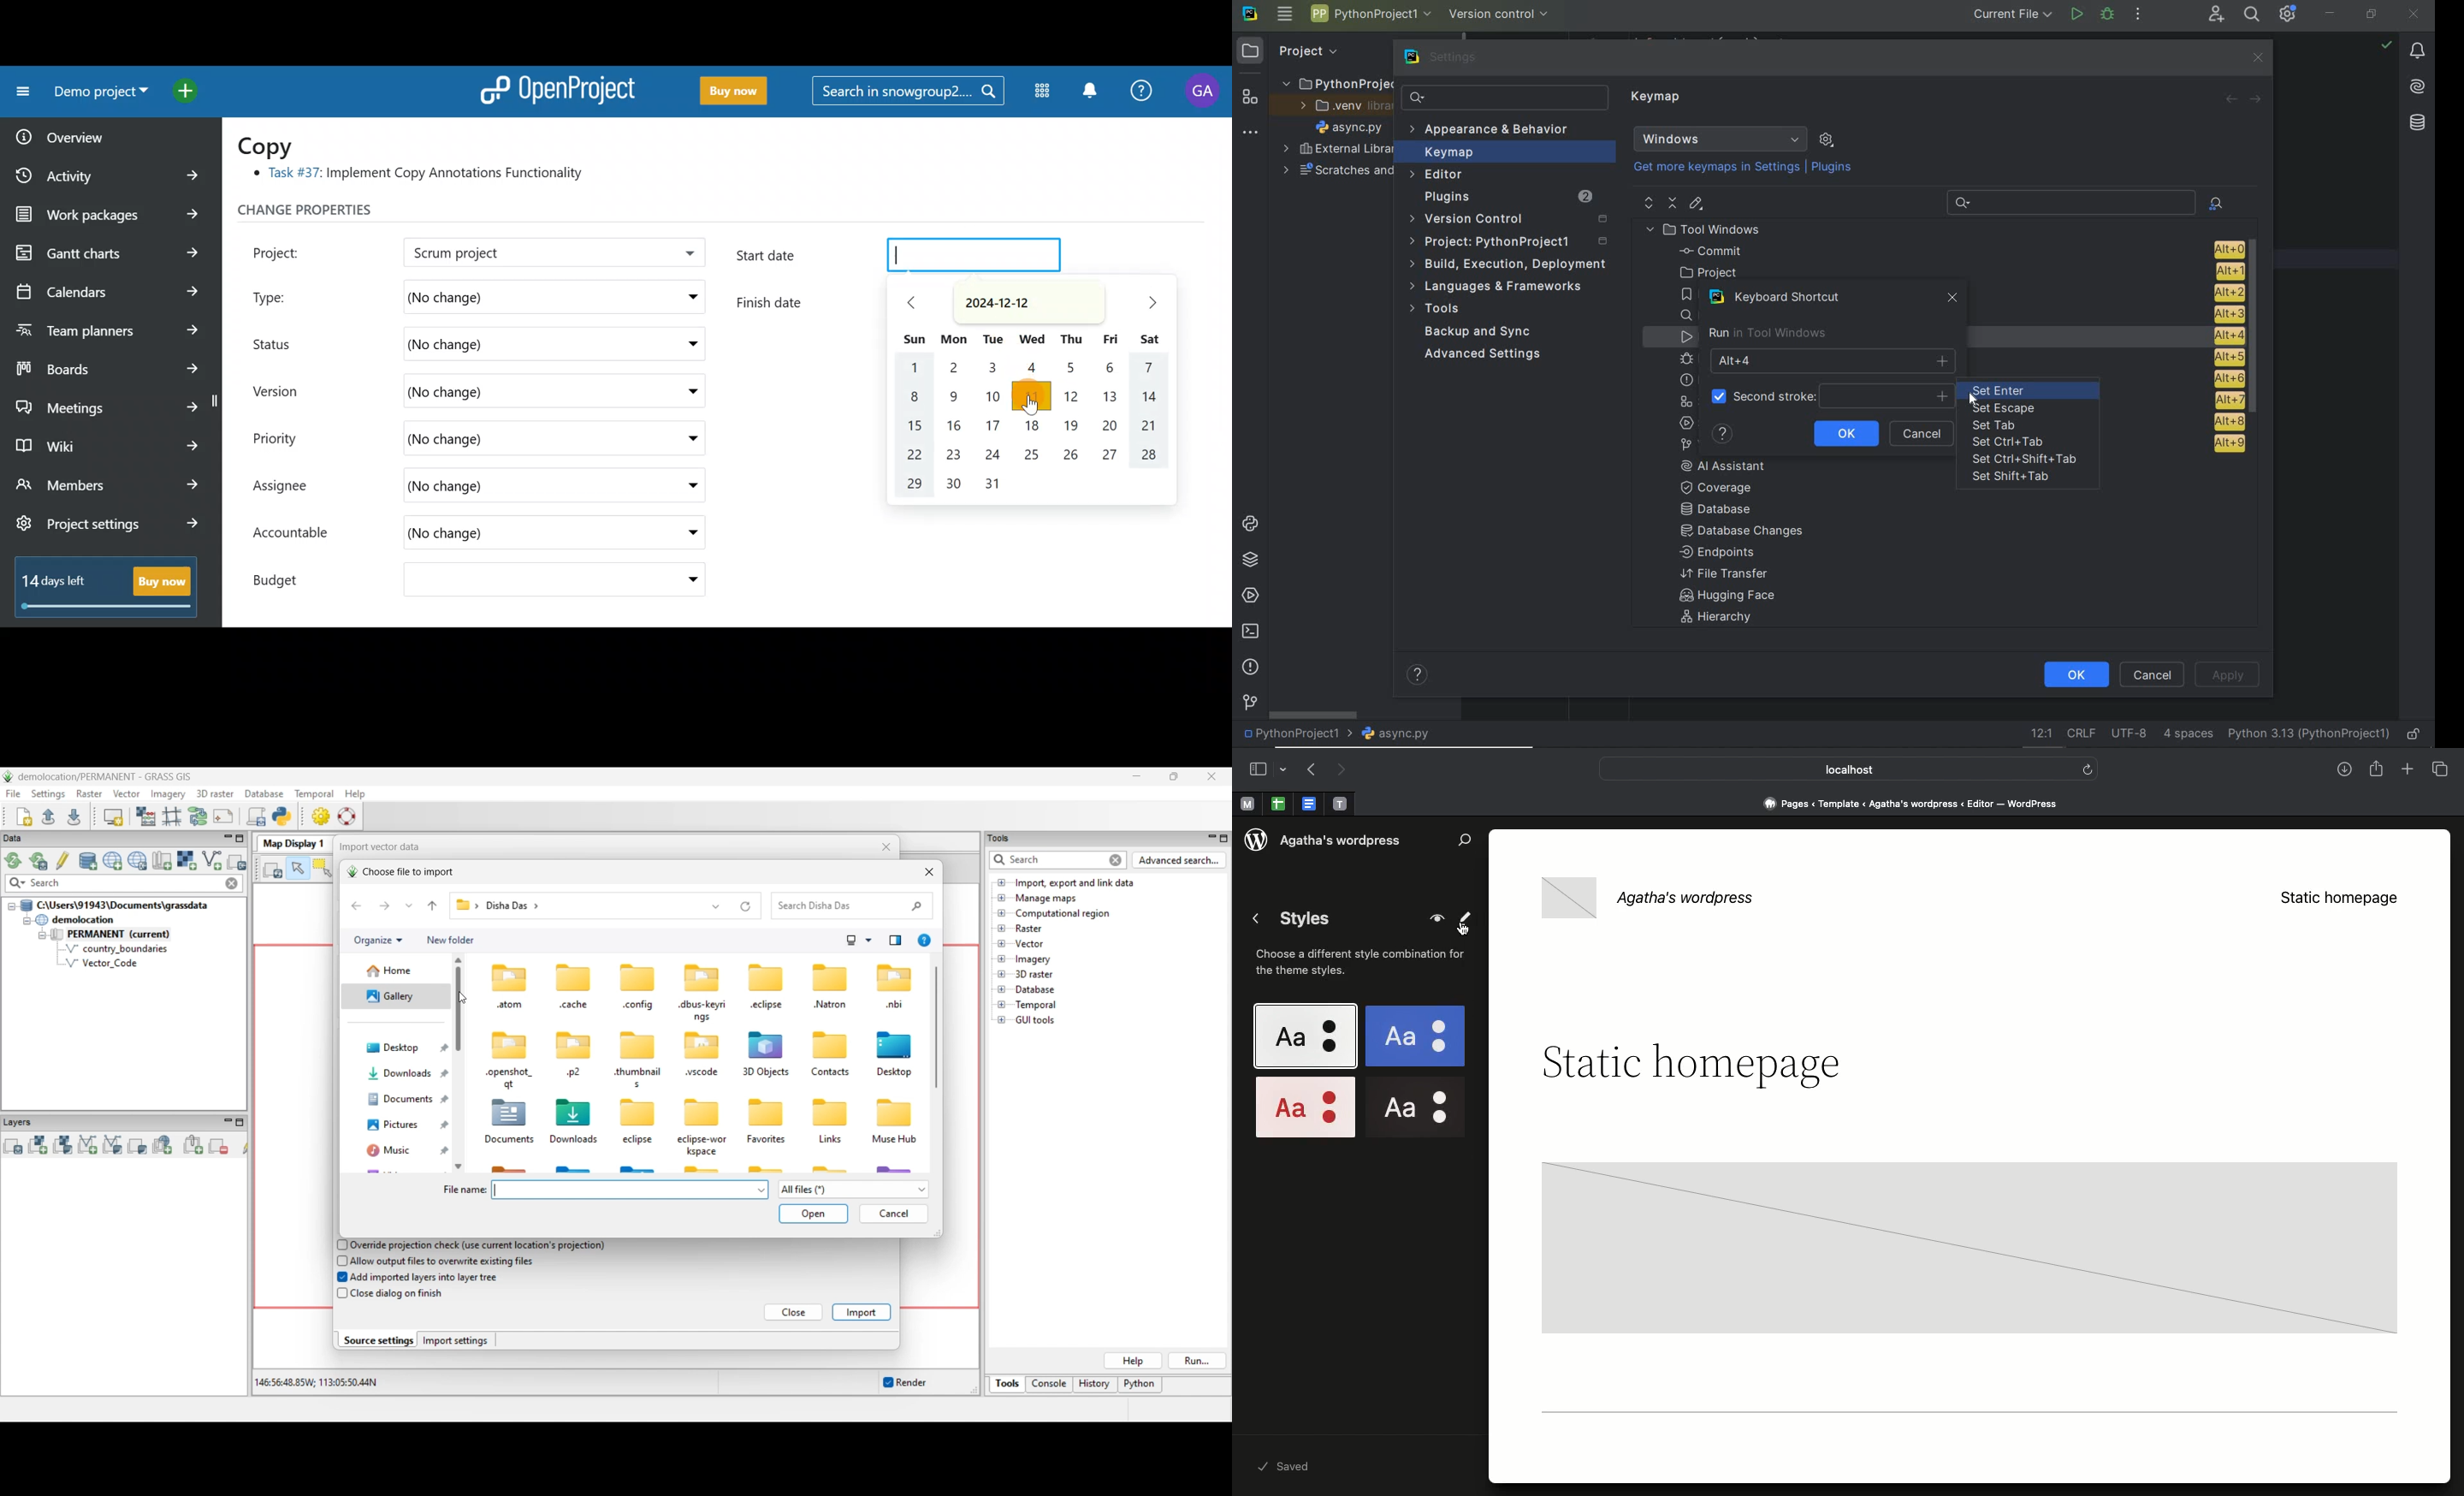 This screenshot has width=2464, height=1512. Describe the element at coordinates (105, 326) in the screenshot. I see `Team planners` at that location.